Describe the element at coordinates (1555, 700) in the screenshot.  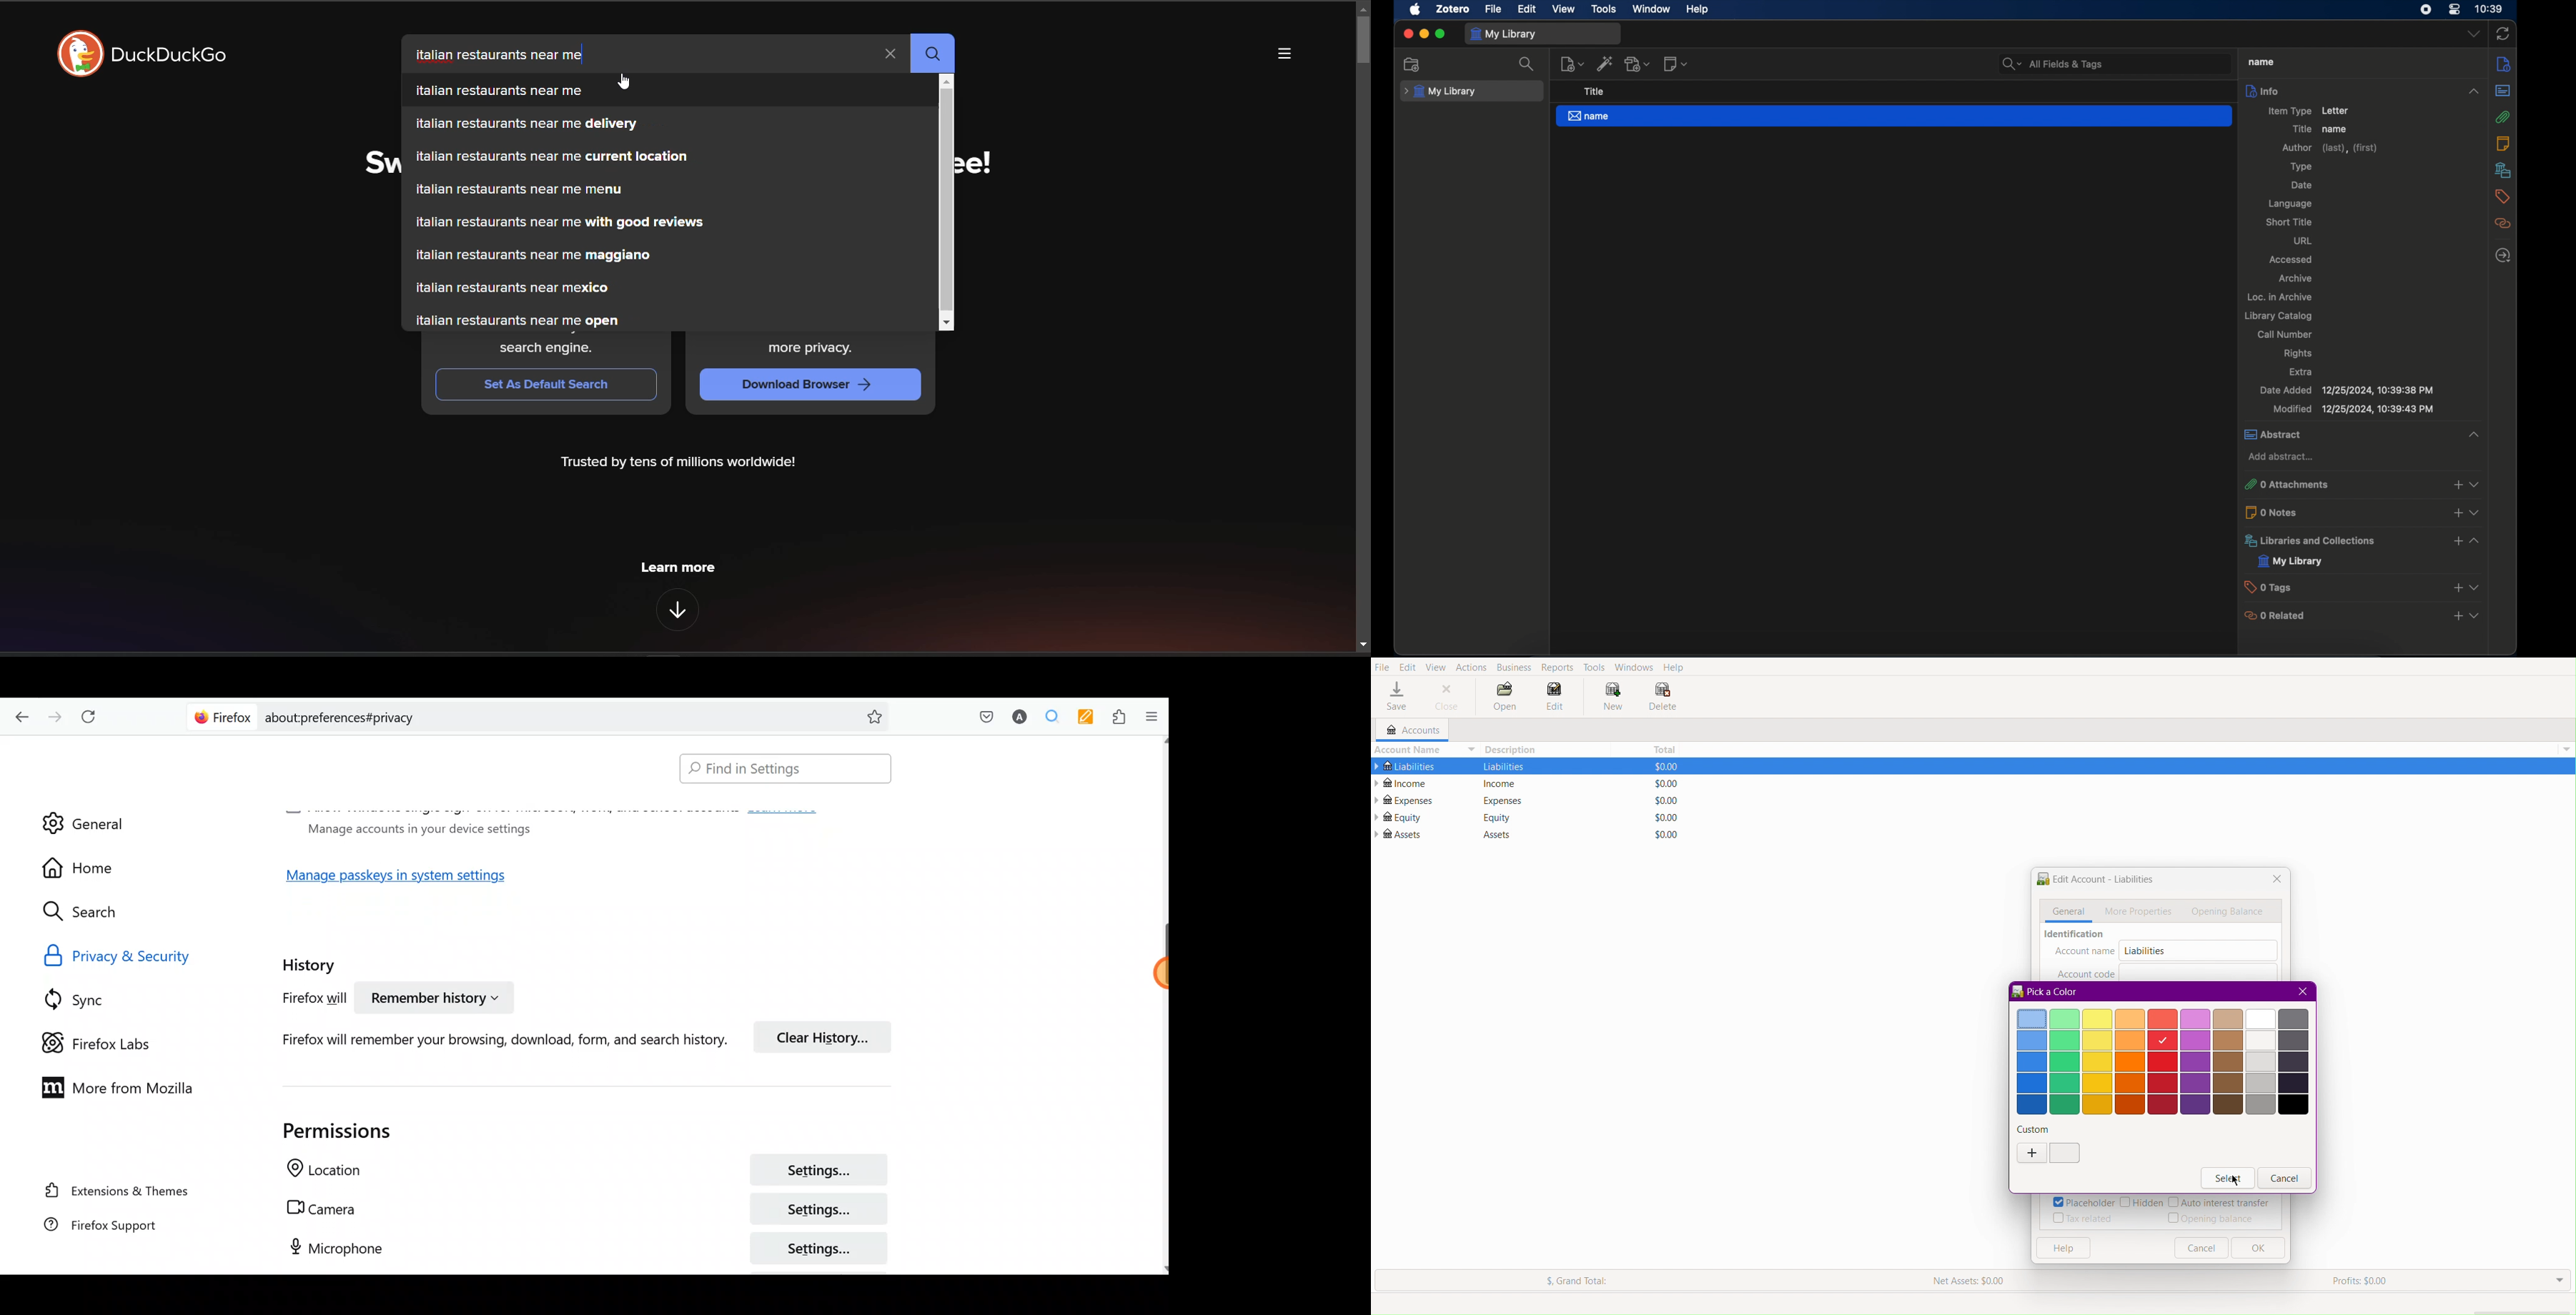
I see `Edit` at that location.